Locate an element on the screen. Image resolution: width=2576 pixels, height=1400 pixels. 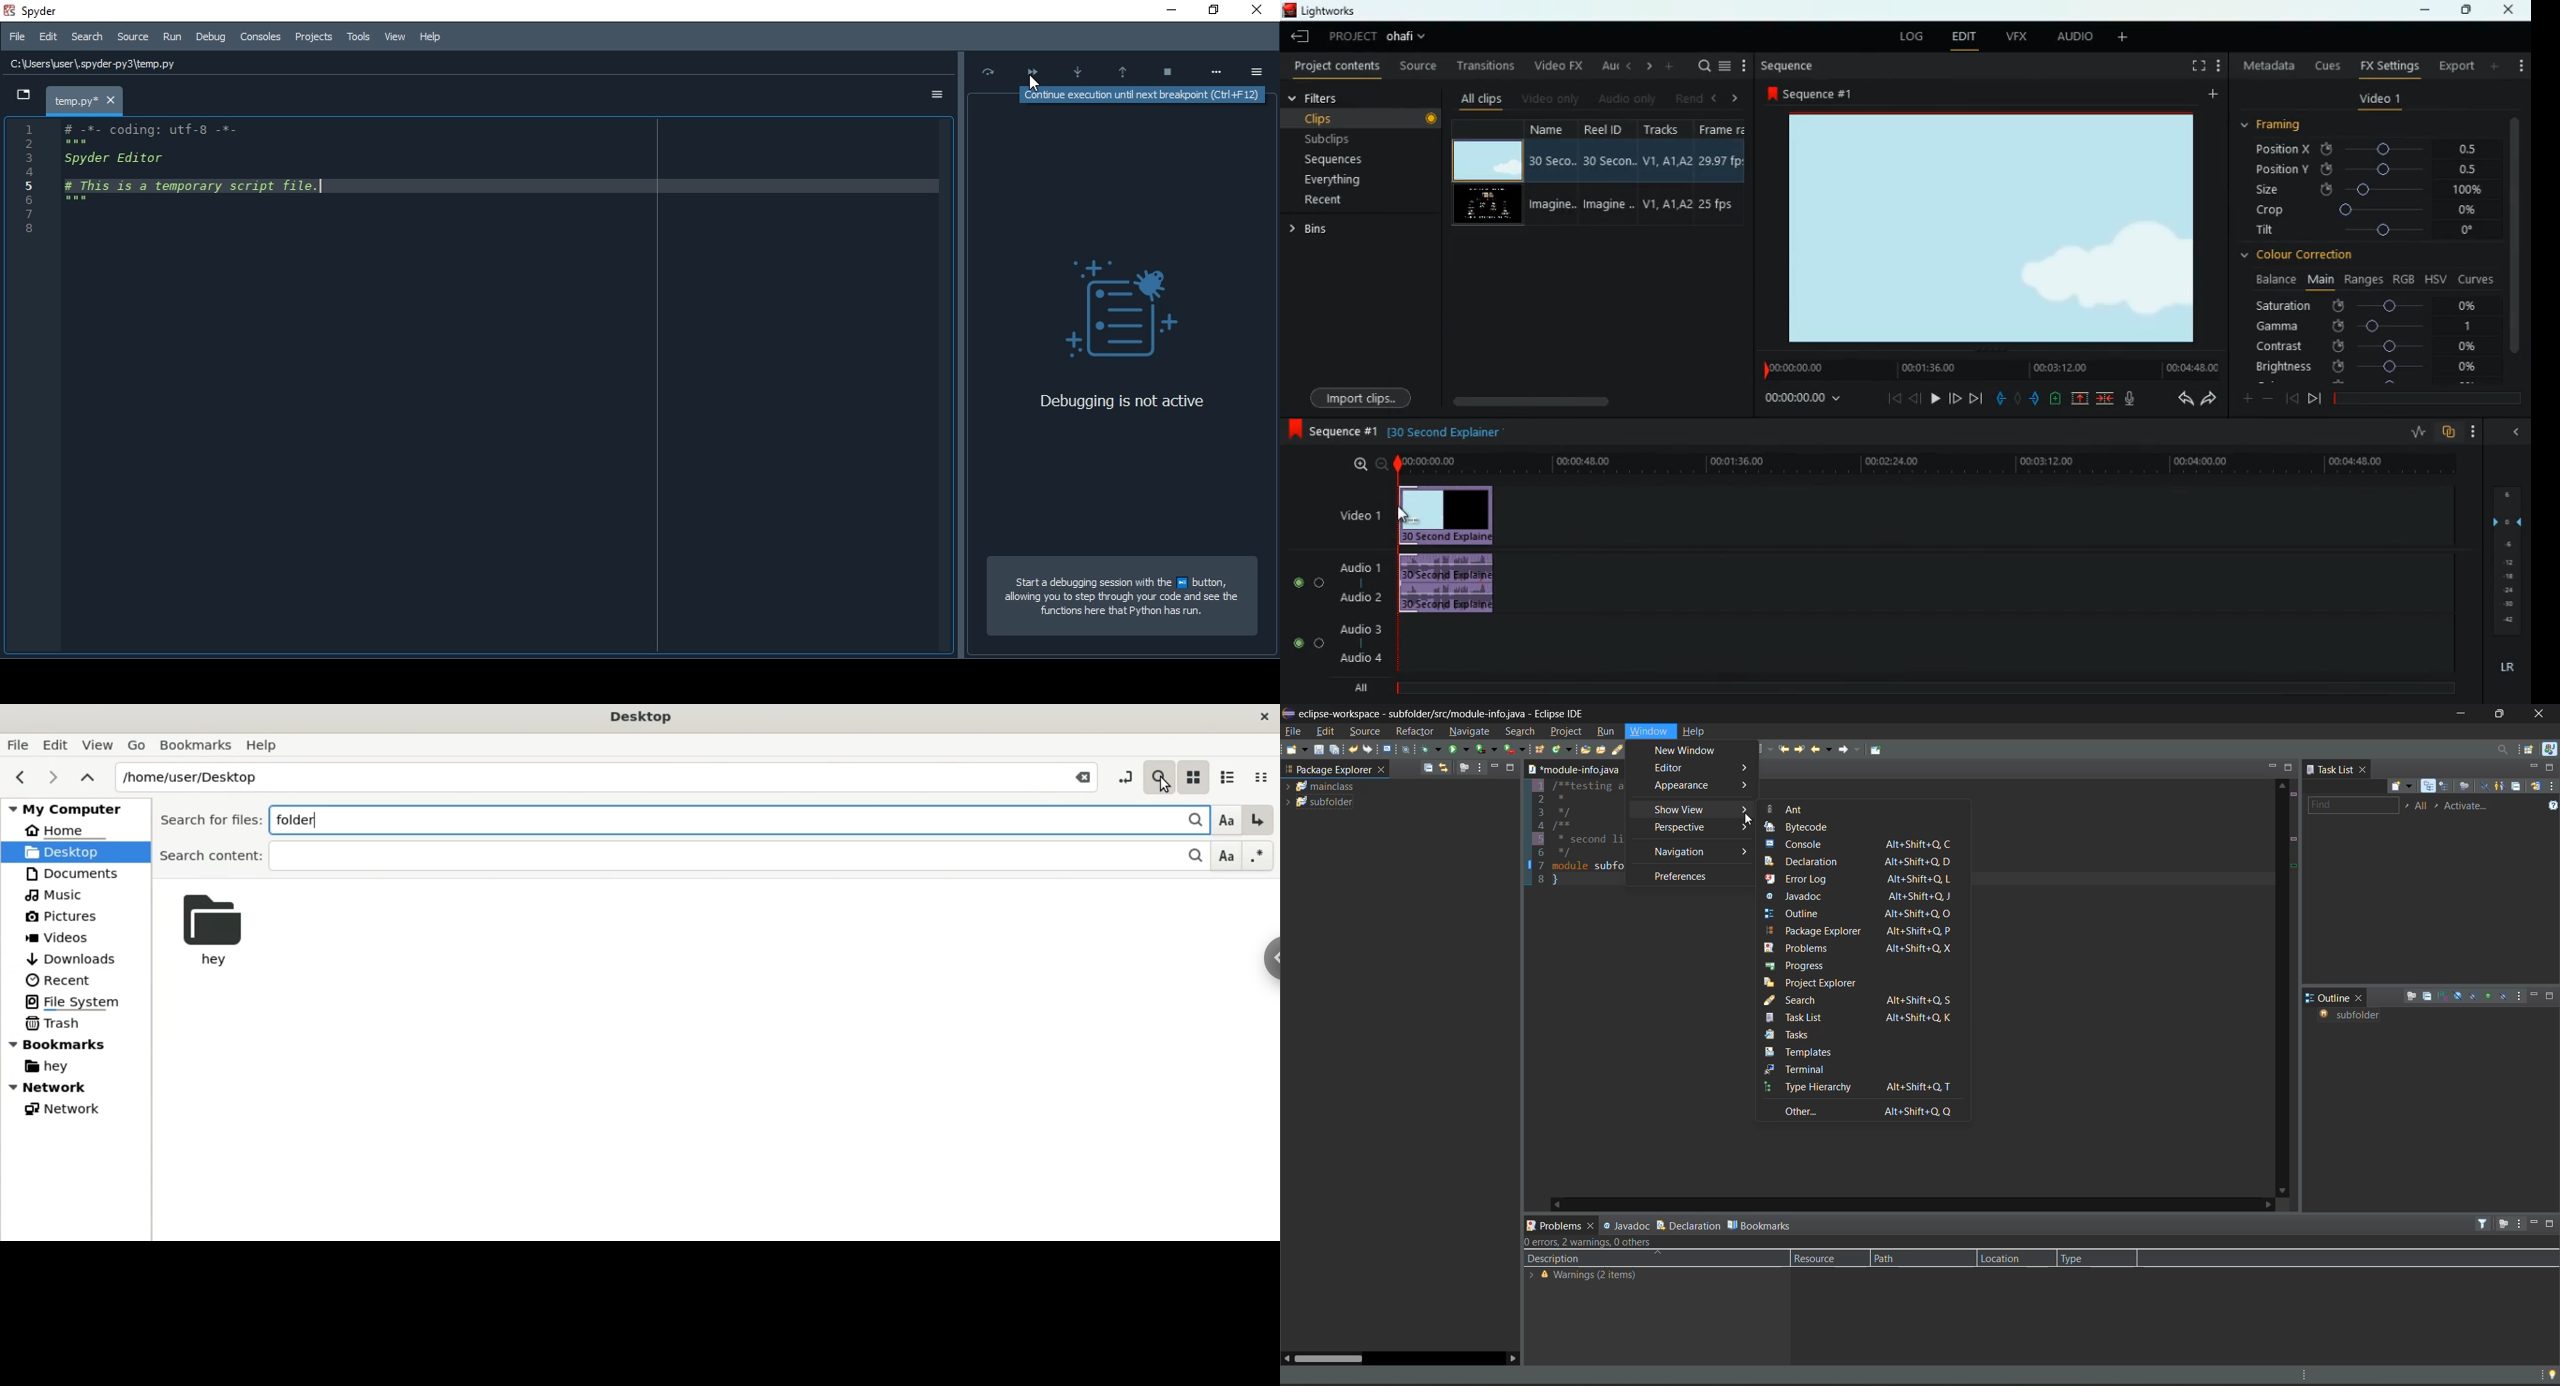
Stop debugging is located at coordinates (1168, 69).